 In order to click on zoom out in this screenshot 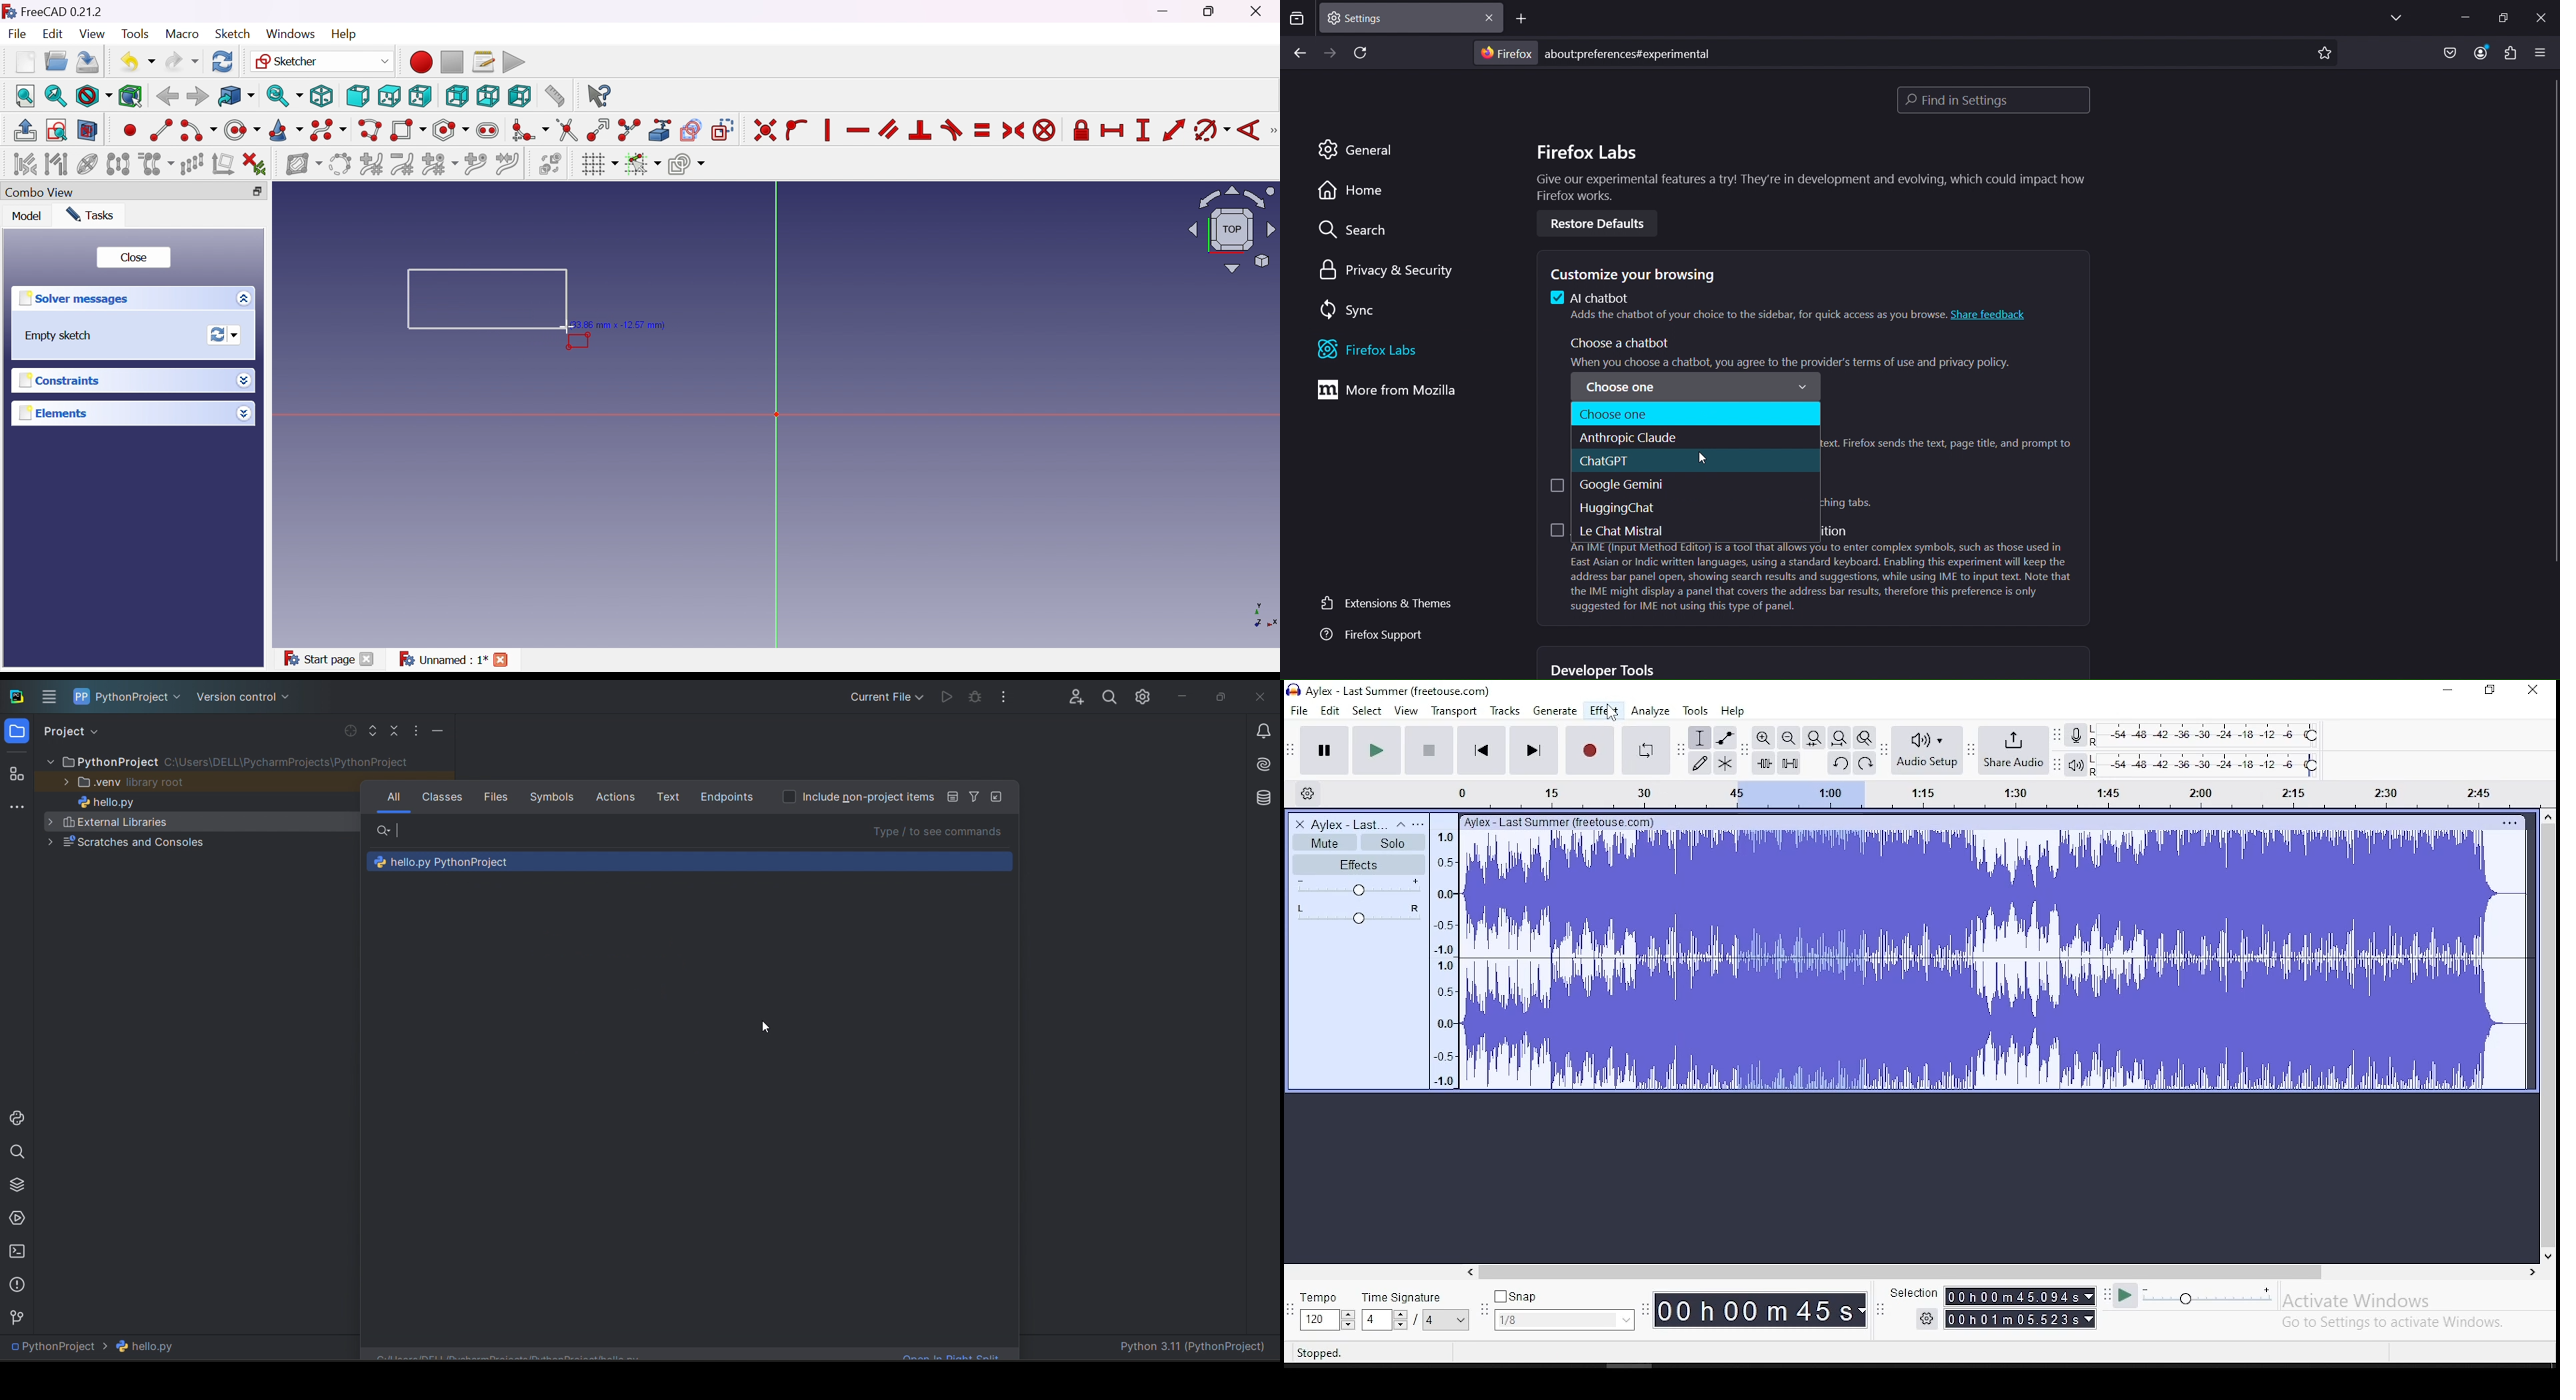, I will do `click(1787, 737)`.